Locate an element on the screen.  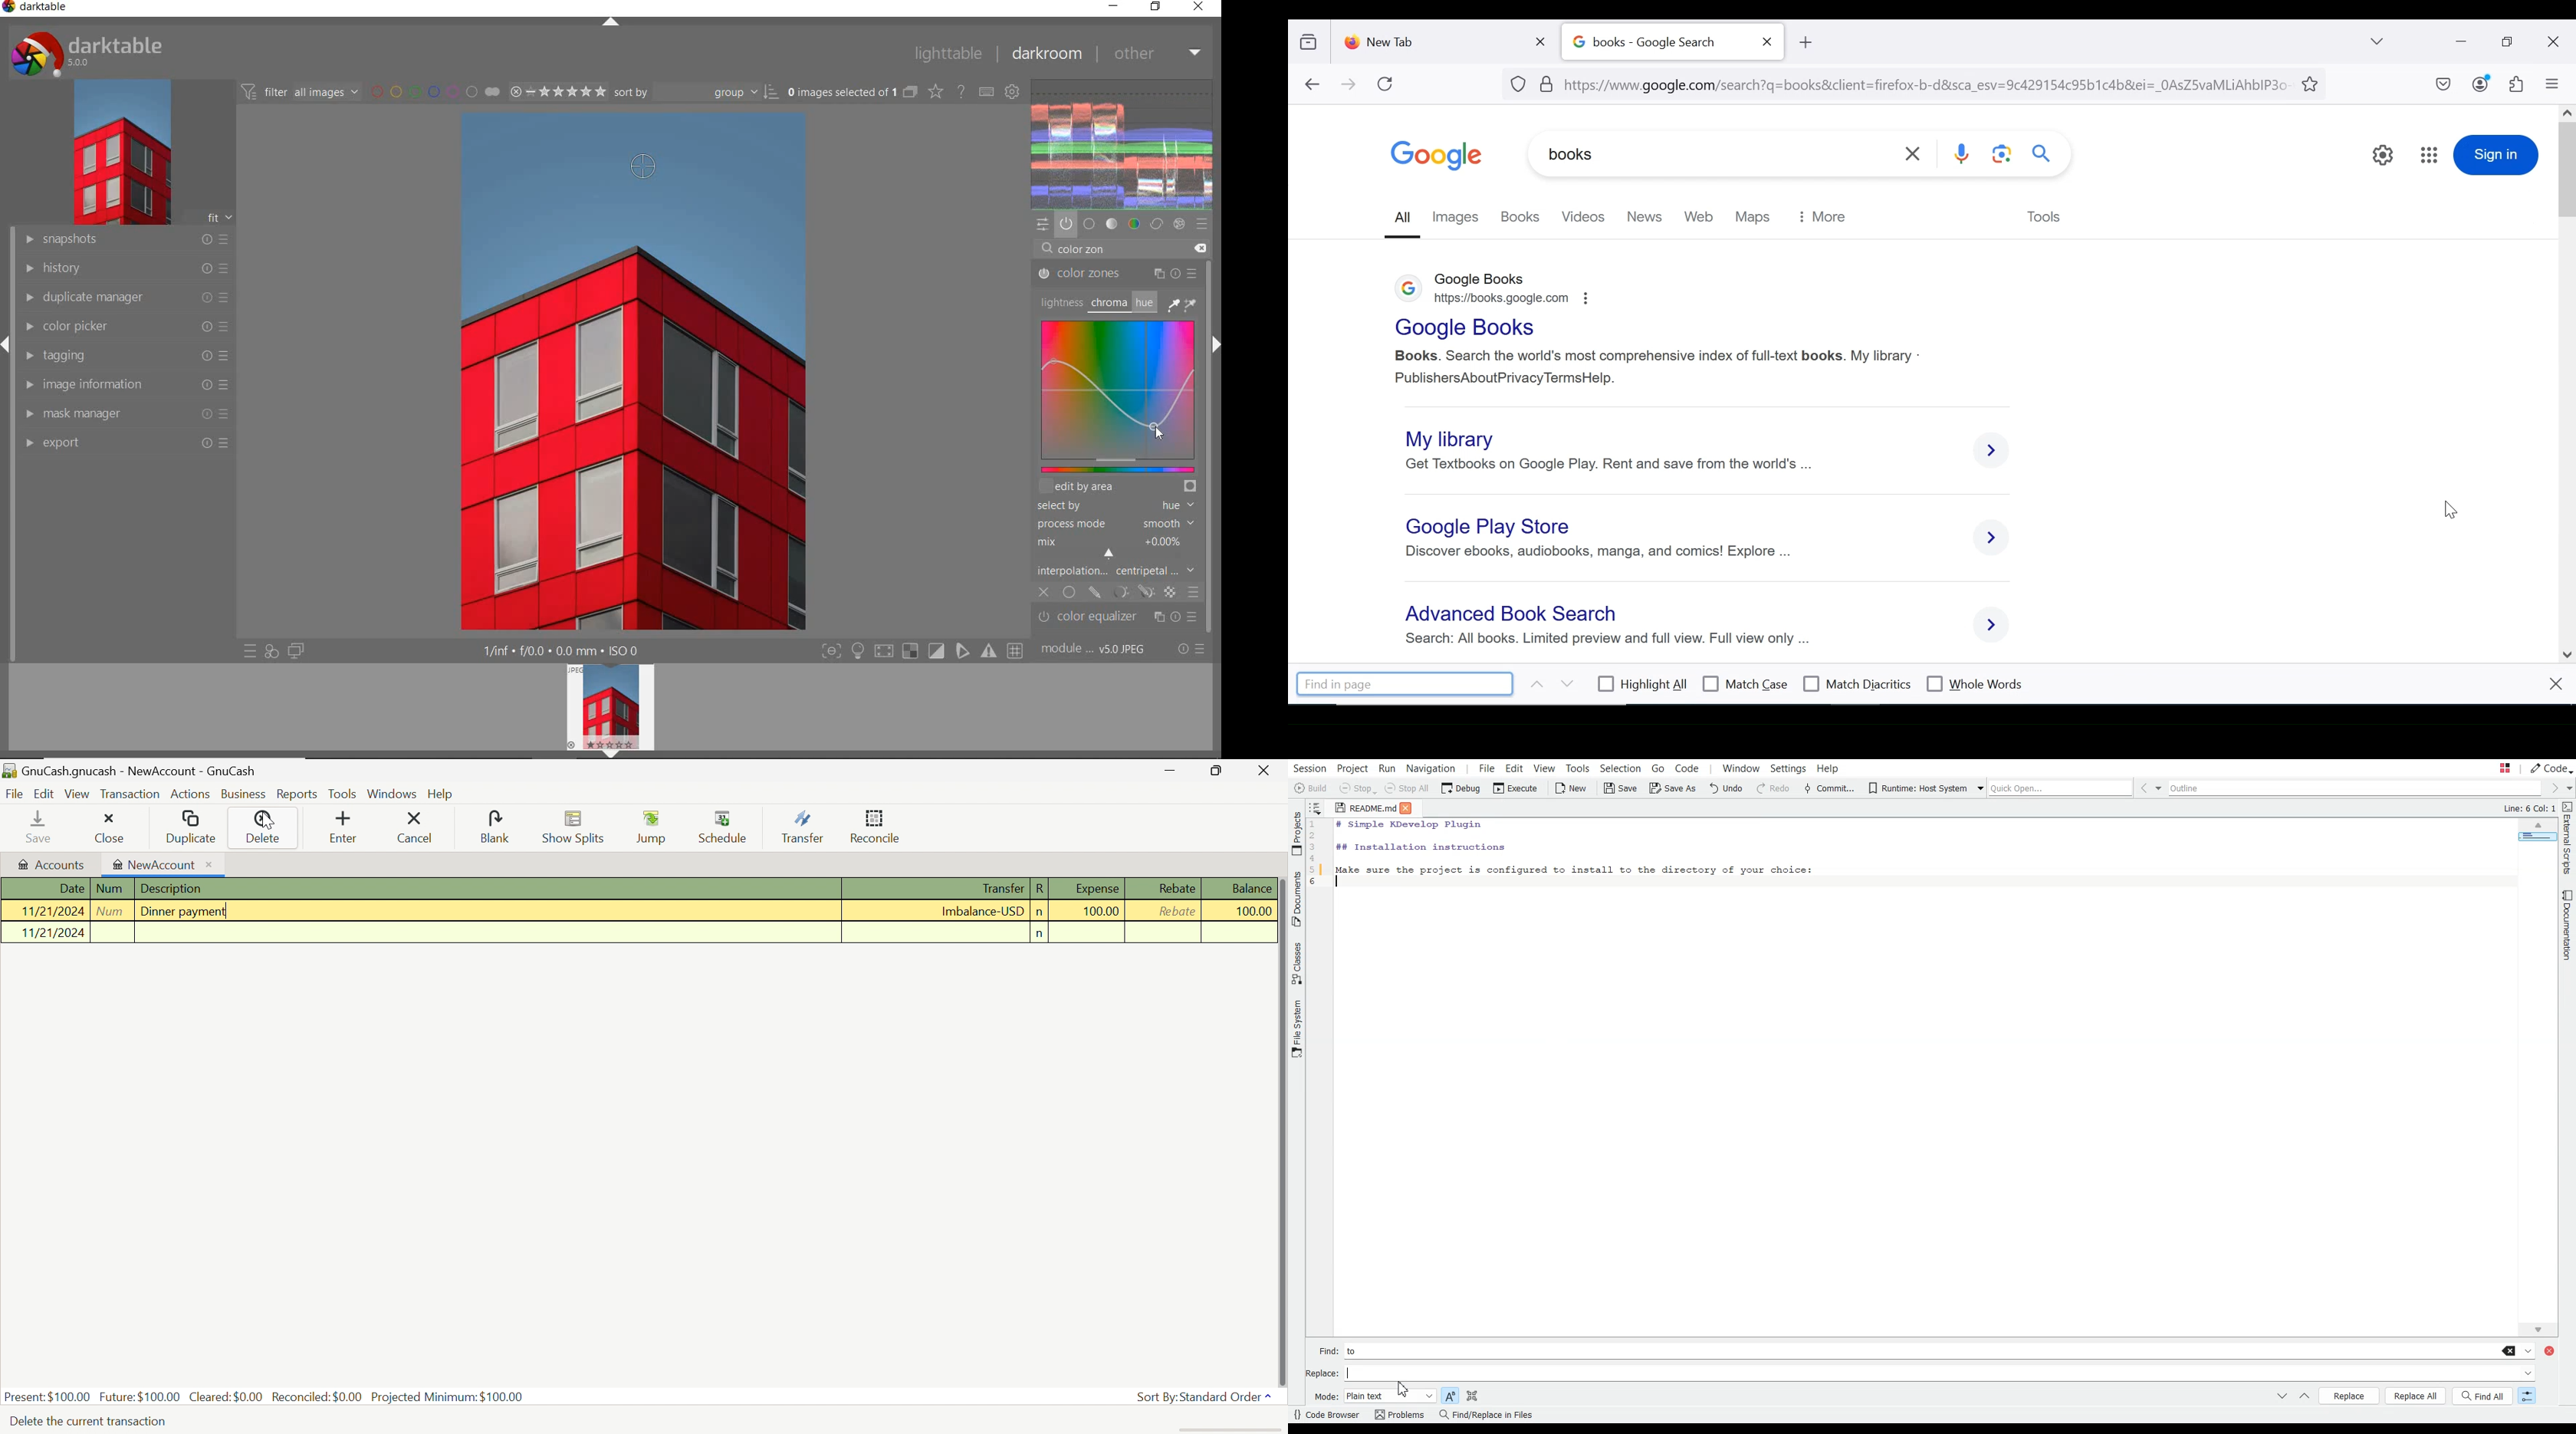
tone is located at coordinates (1112, 223).